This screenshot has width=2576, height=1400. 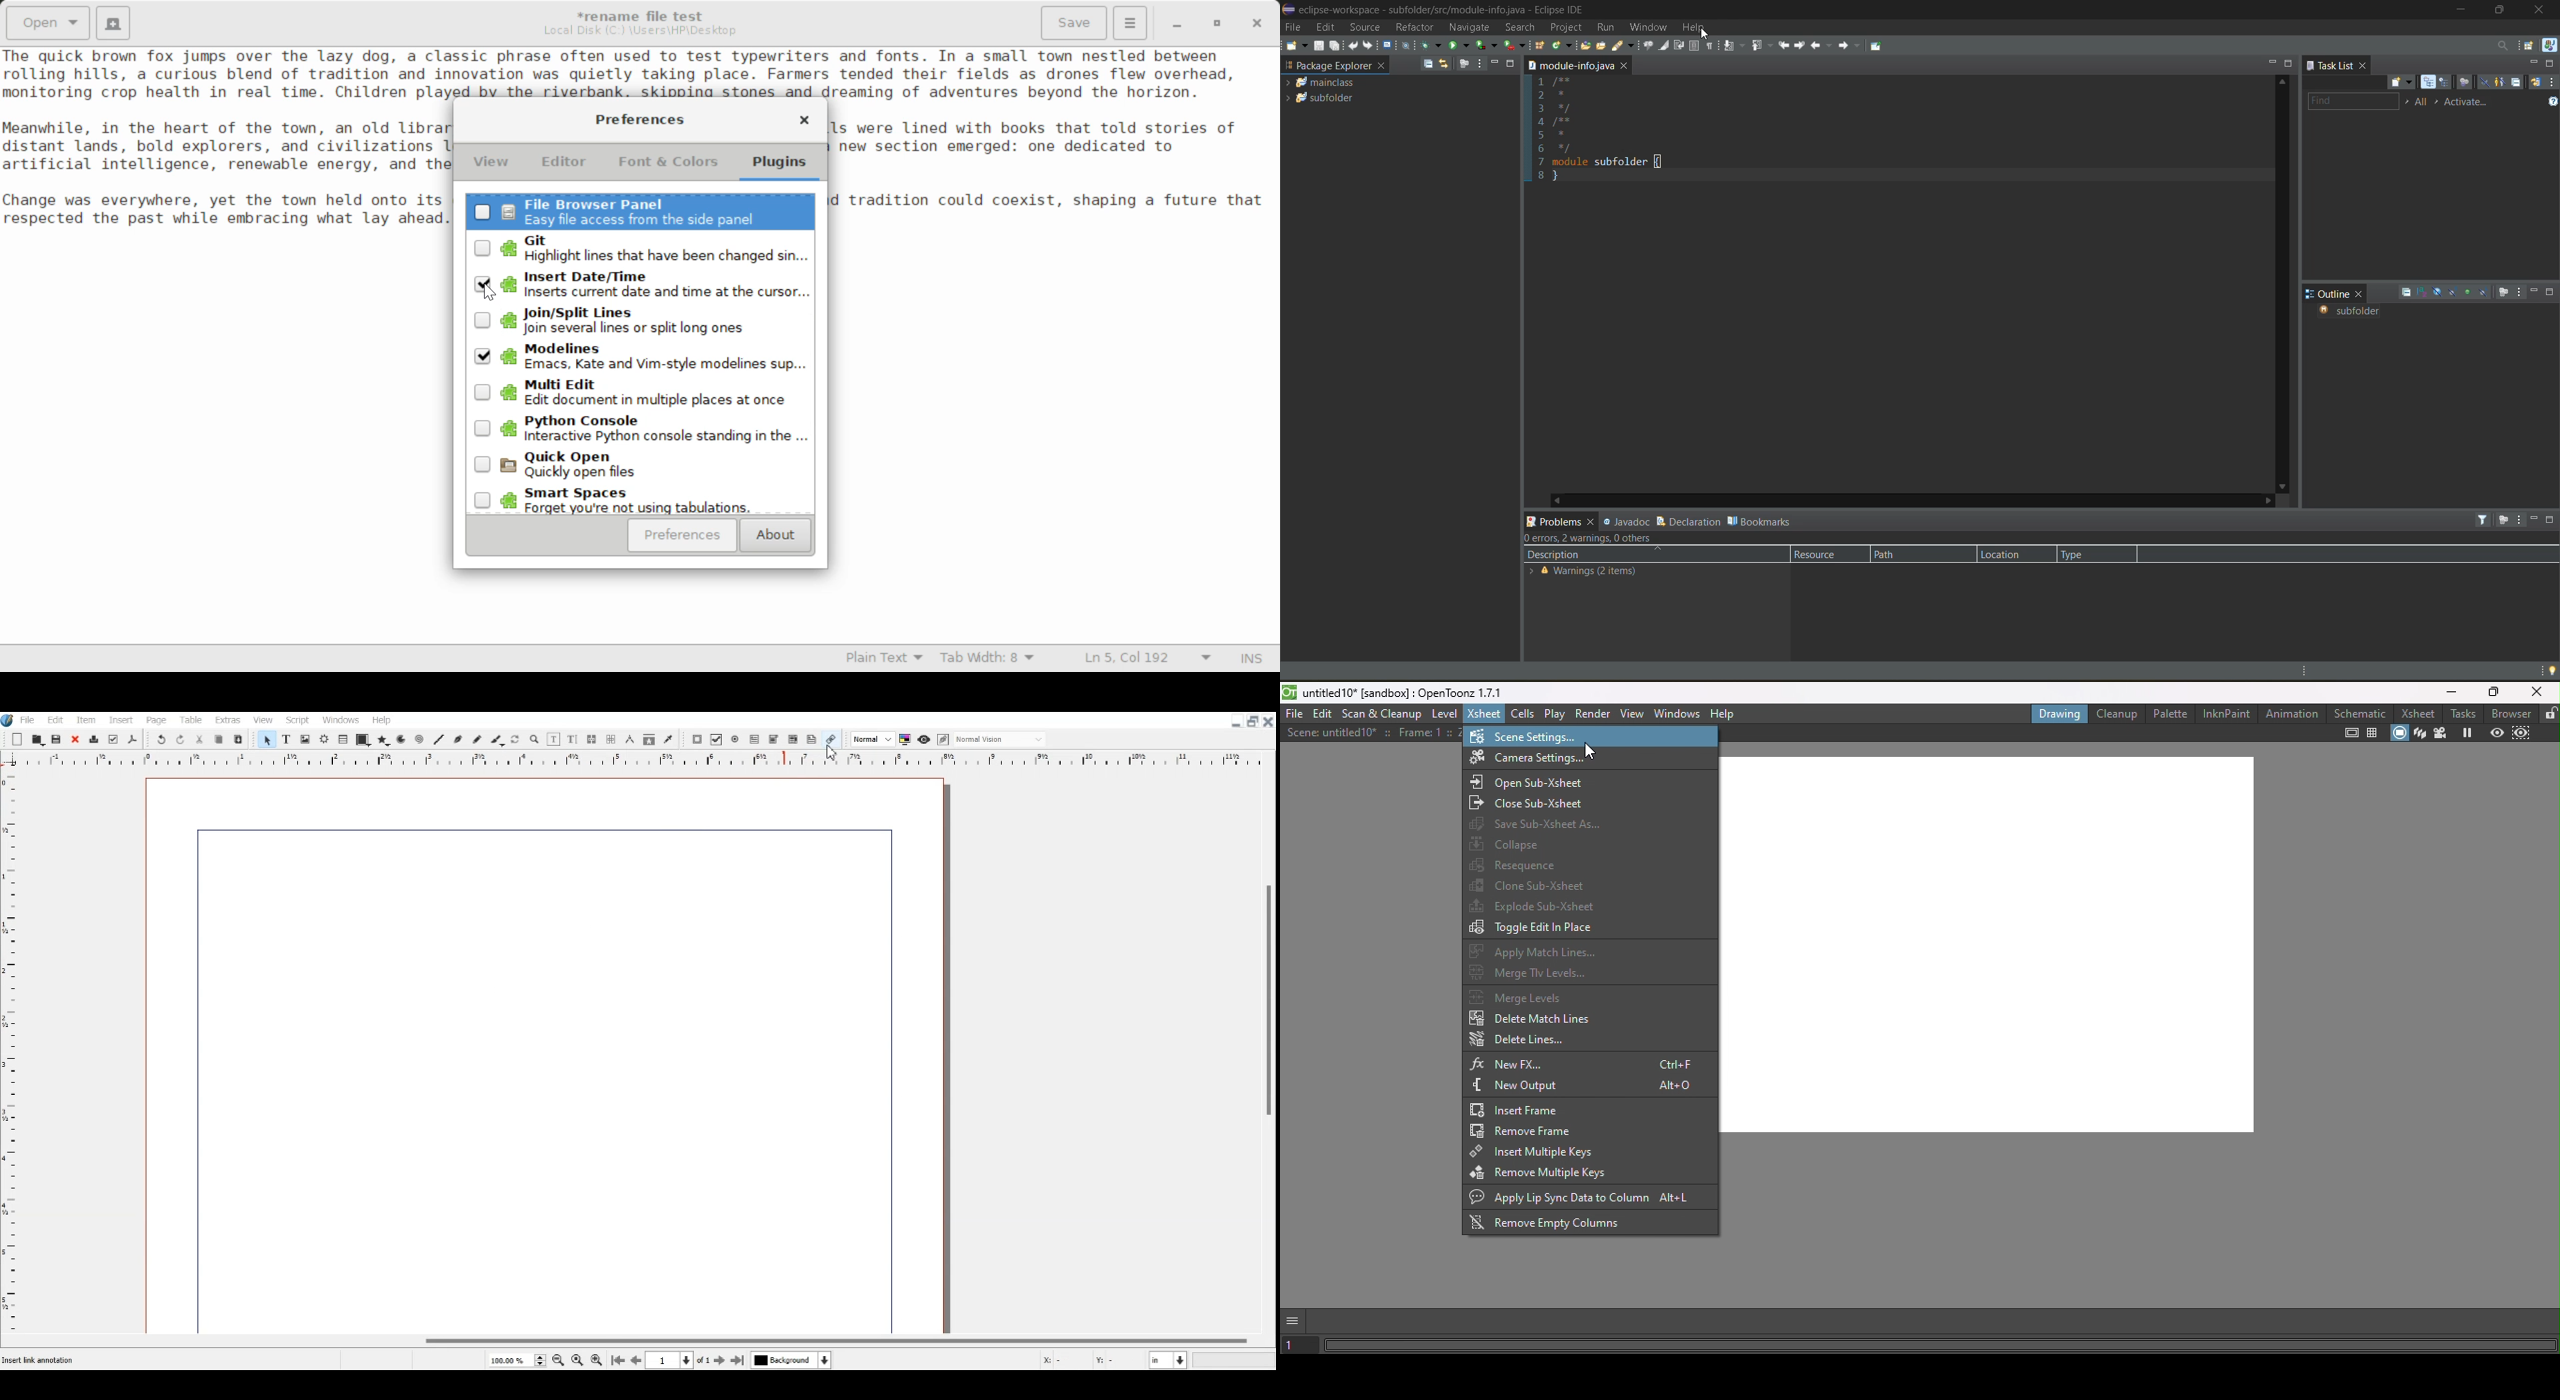 I want to click on Select the image preview quality, so click(x=872, y=739).